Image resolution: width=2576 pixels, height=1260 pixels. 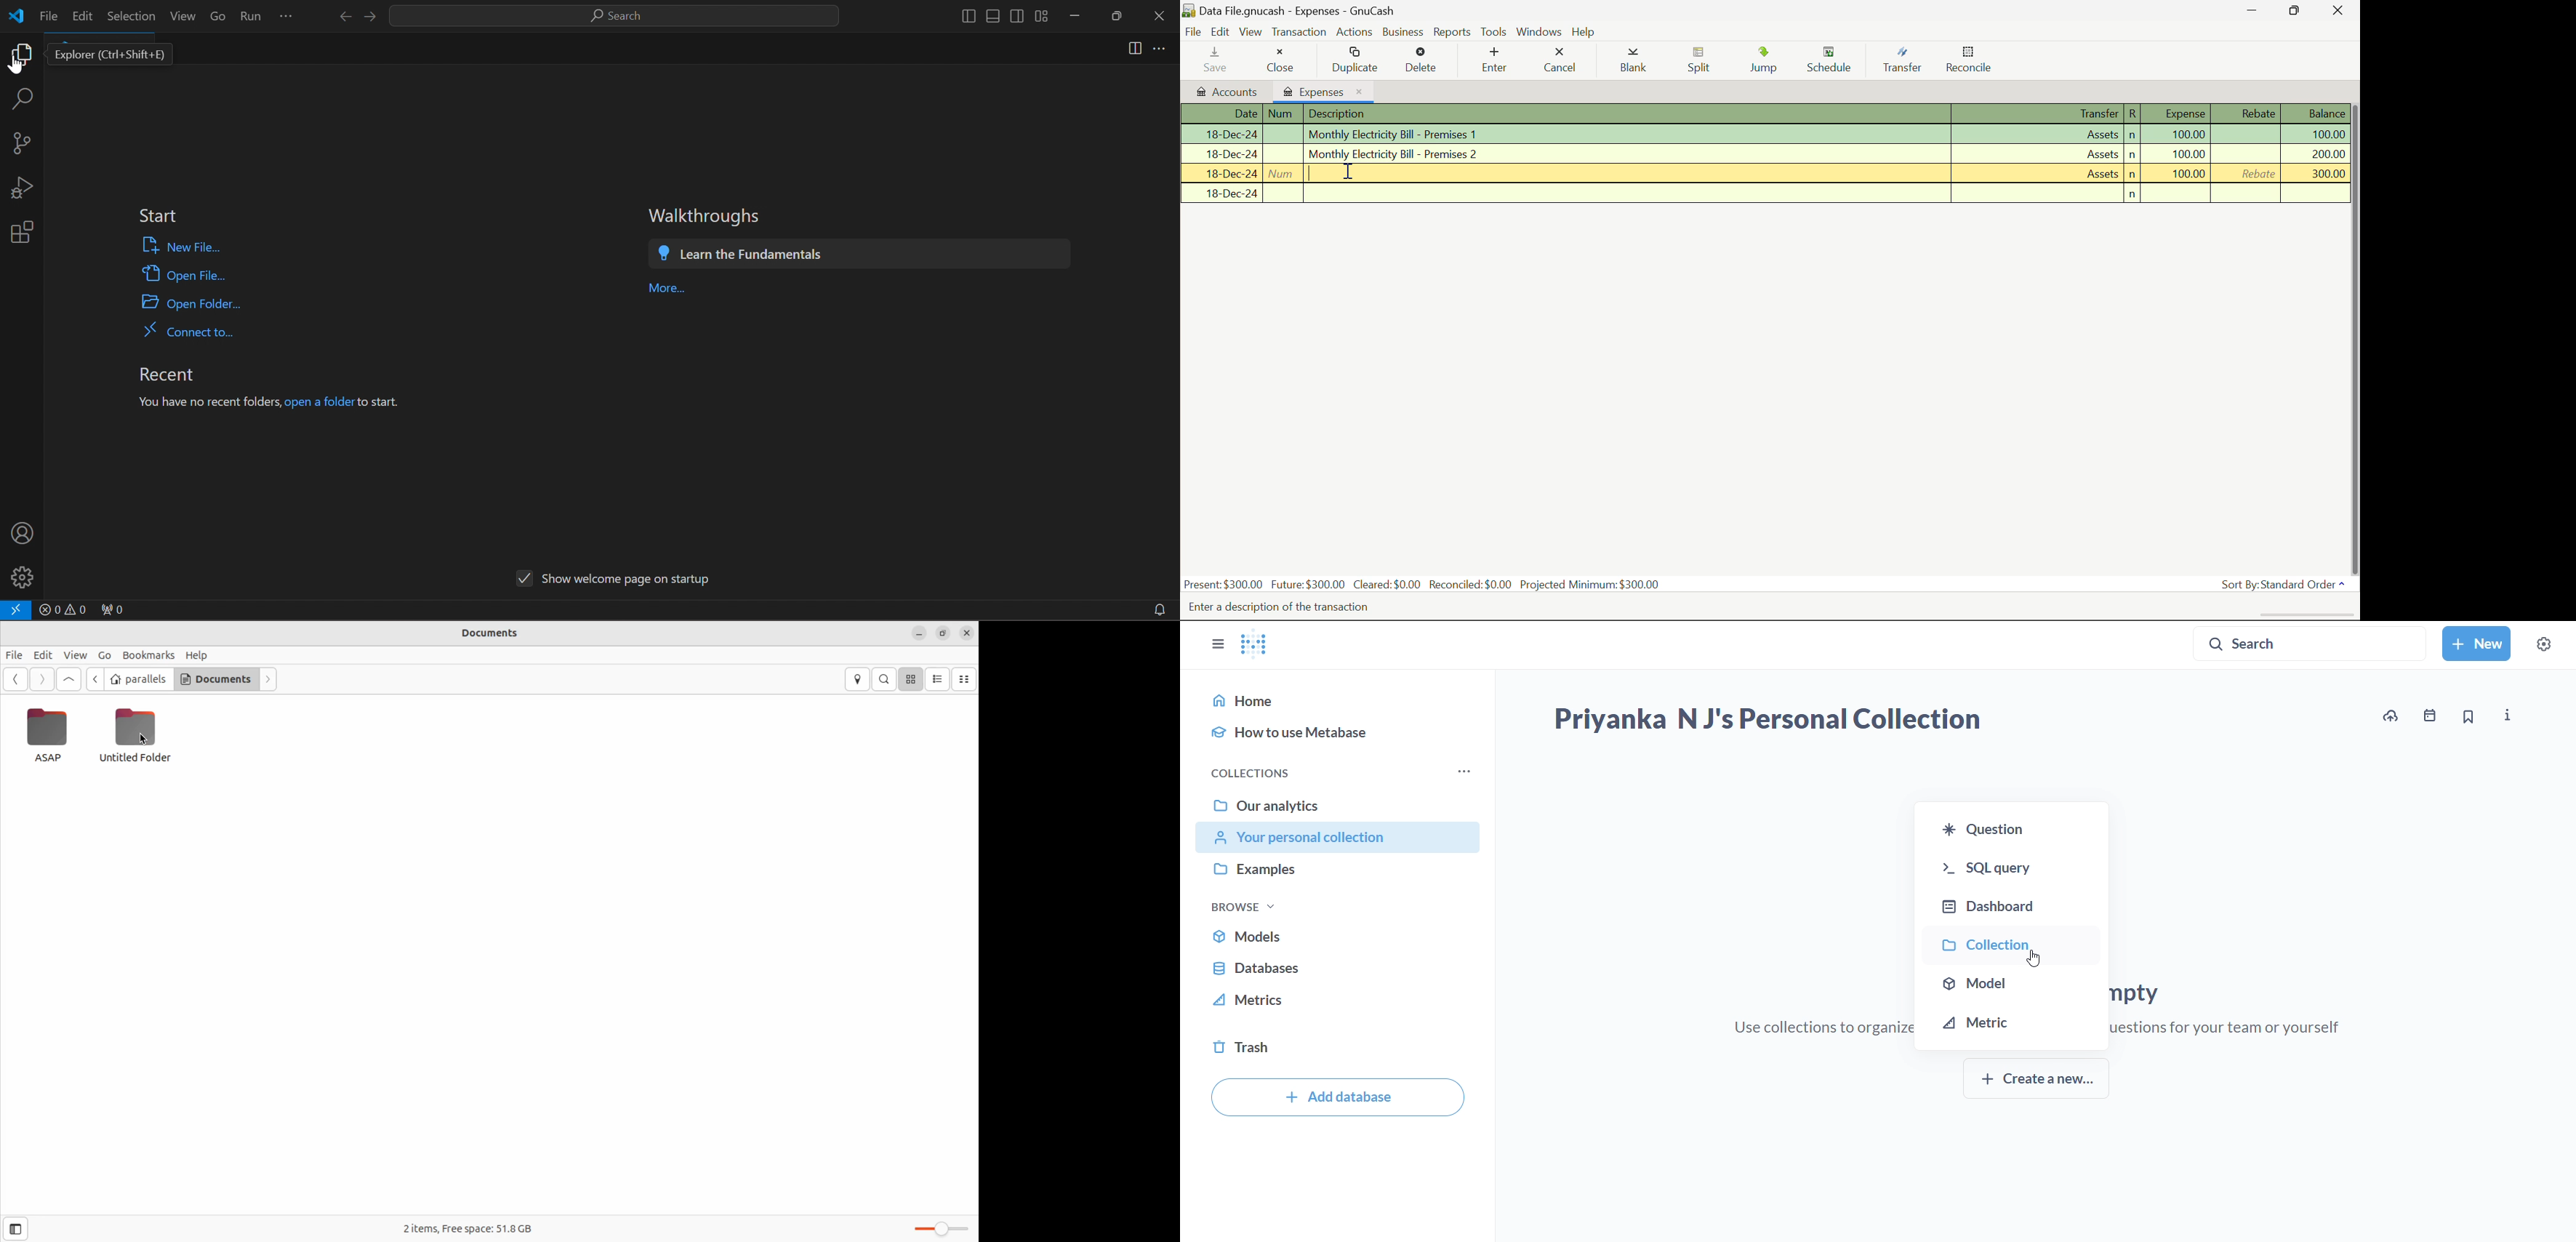 What do you see at coordinates (2037, 1081) in the screenshot?
I see `create a new collection` at bounding box center [2037, 1081].